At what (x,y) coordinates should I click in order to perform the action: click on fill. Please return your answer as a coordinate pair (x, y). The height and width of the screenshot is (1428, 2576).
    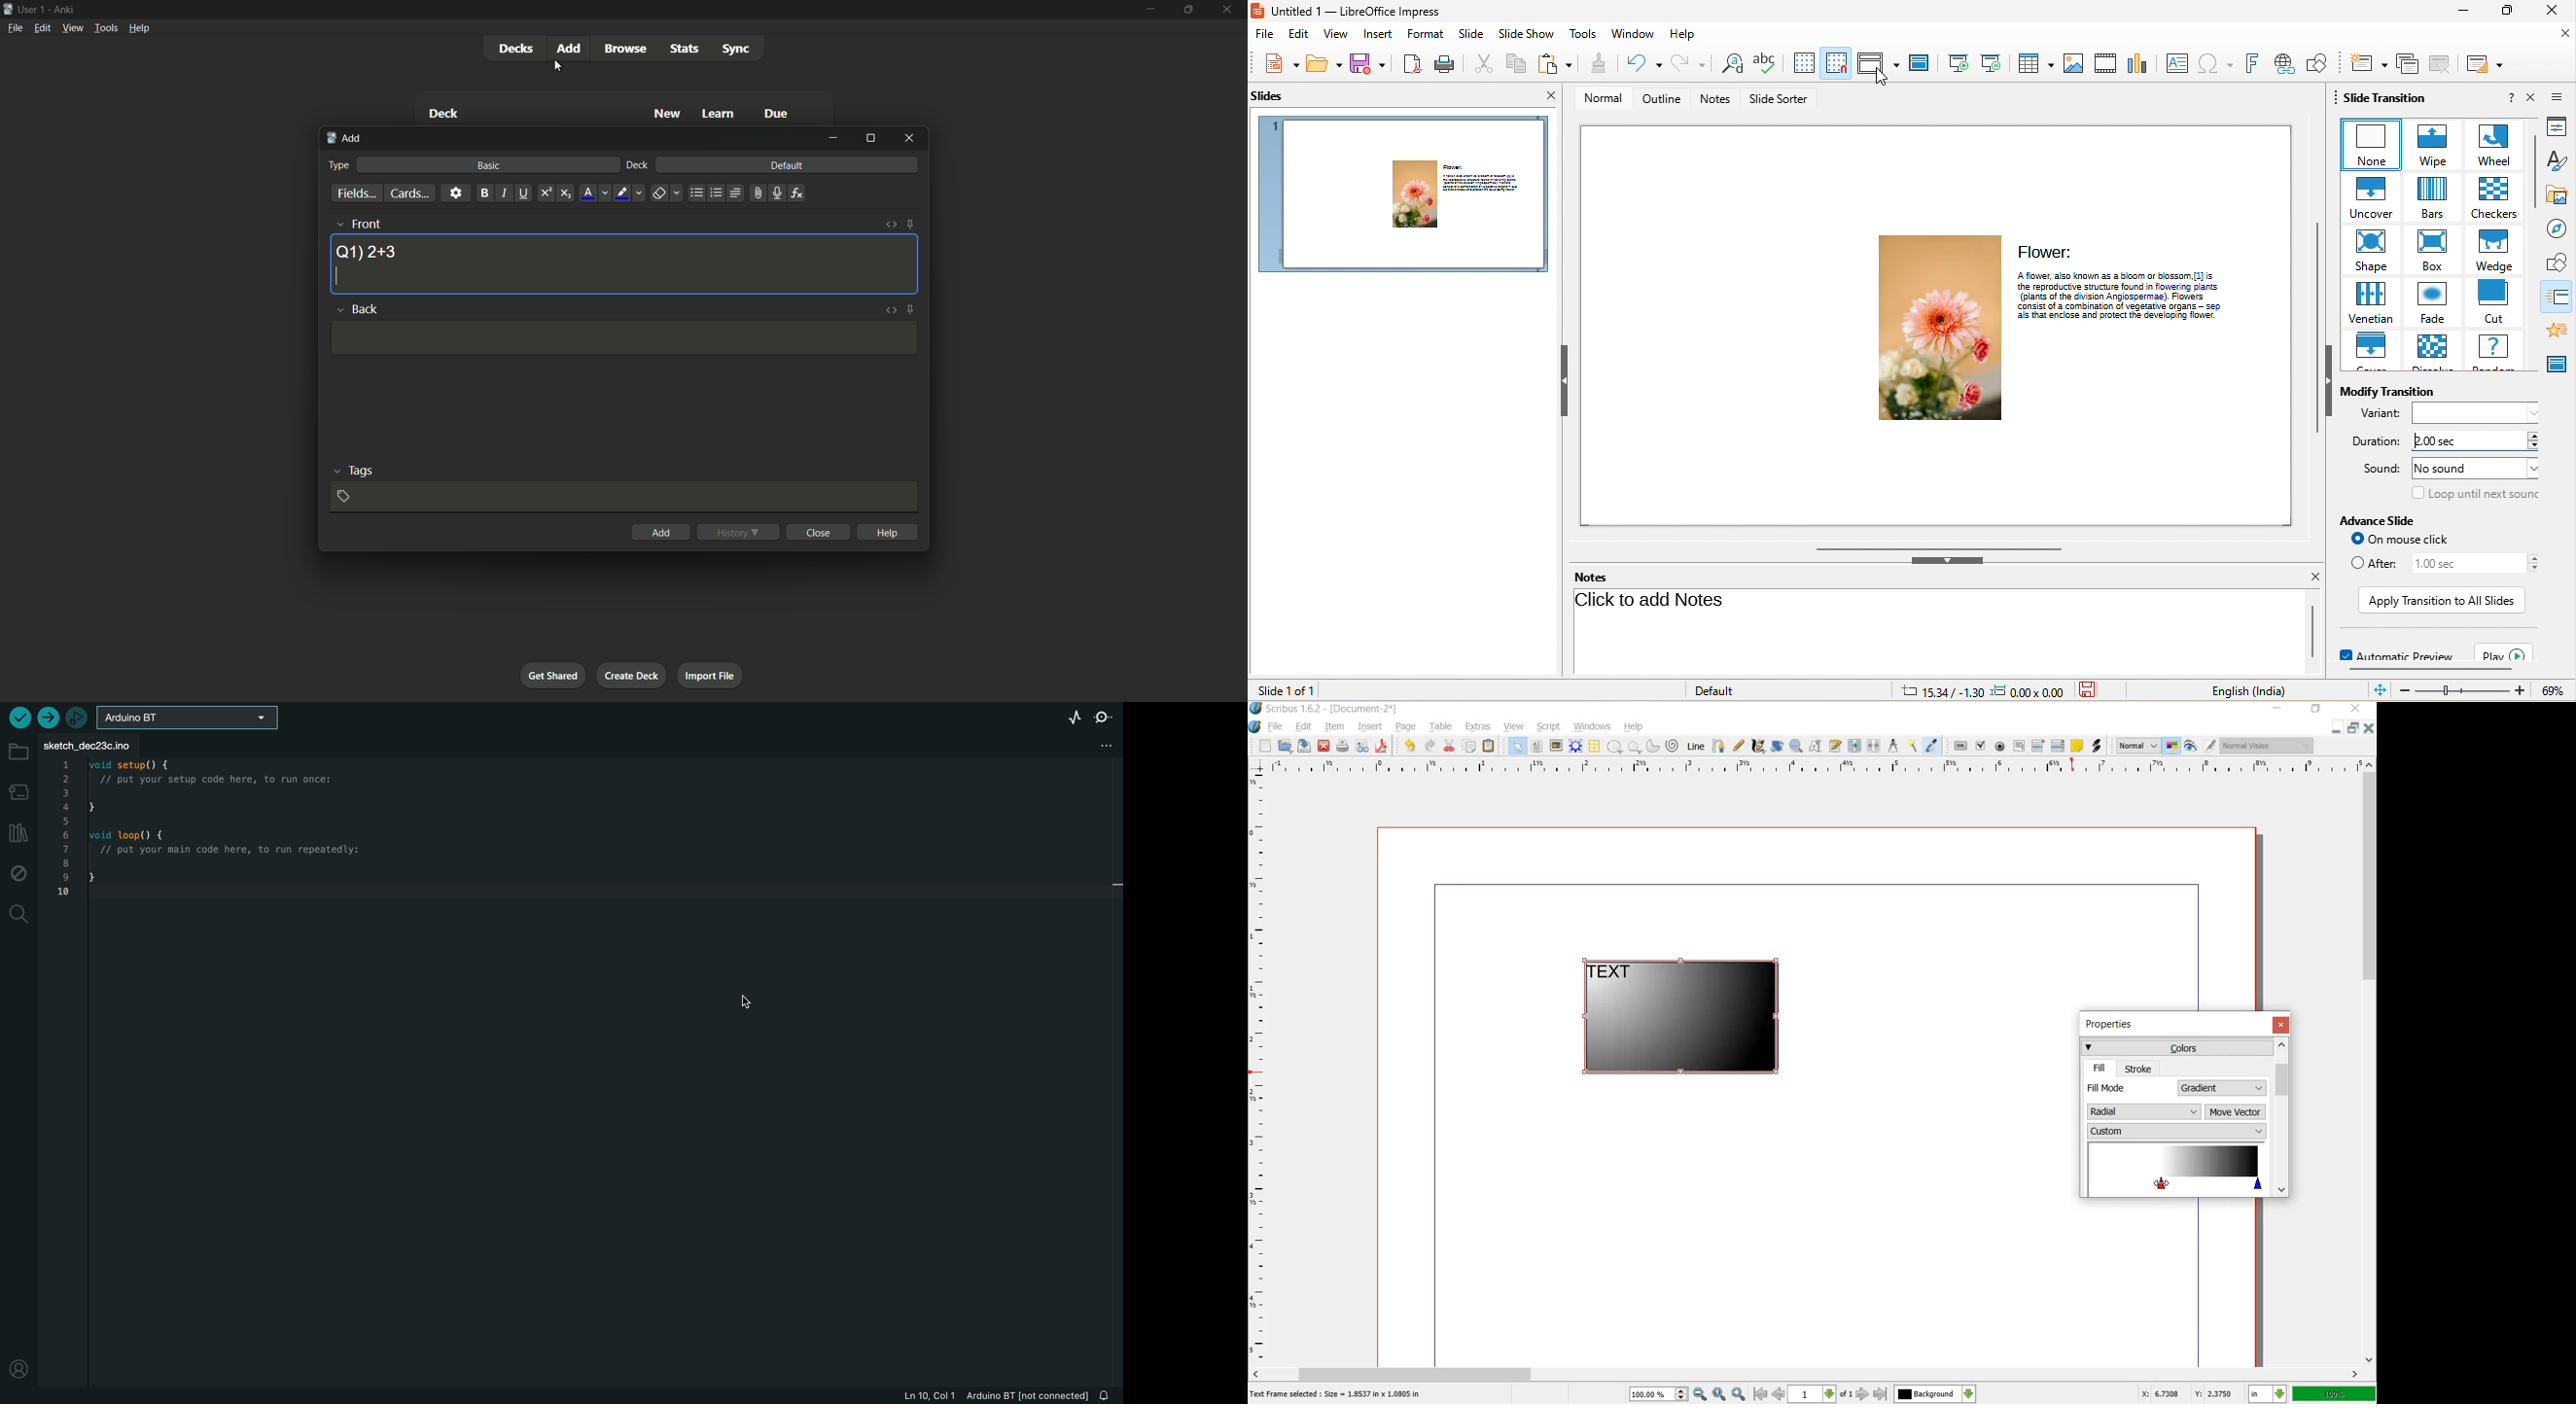
    Looking at the image, I should click on (2100, 1068).